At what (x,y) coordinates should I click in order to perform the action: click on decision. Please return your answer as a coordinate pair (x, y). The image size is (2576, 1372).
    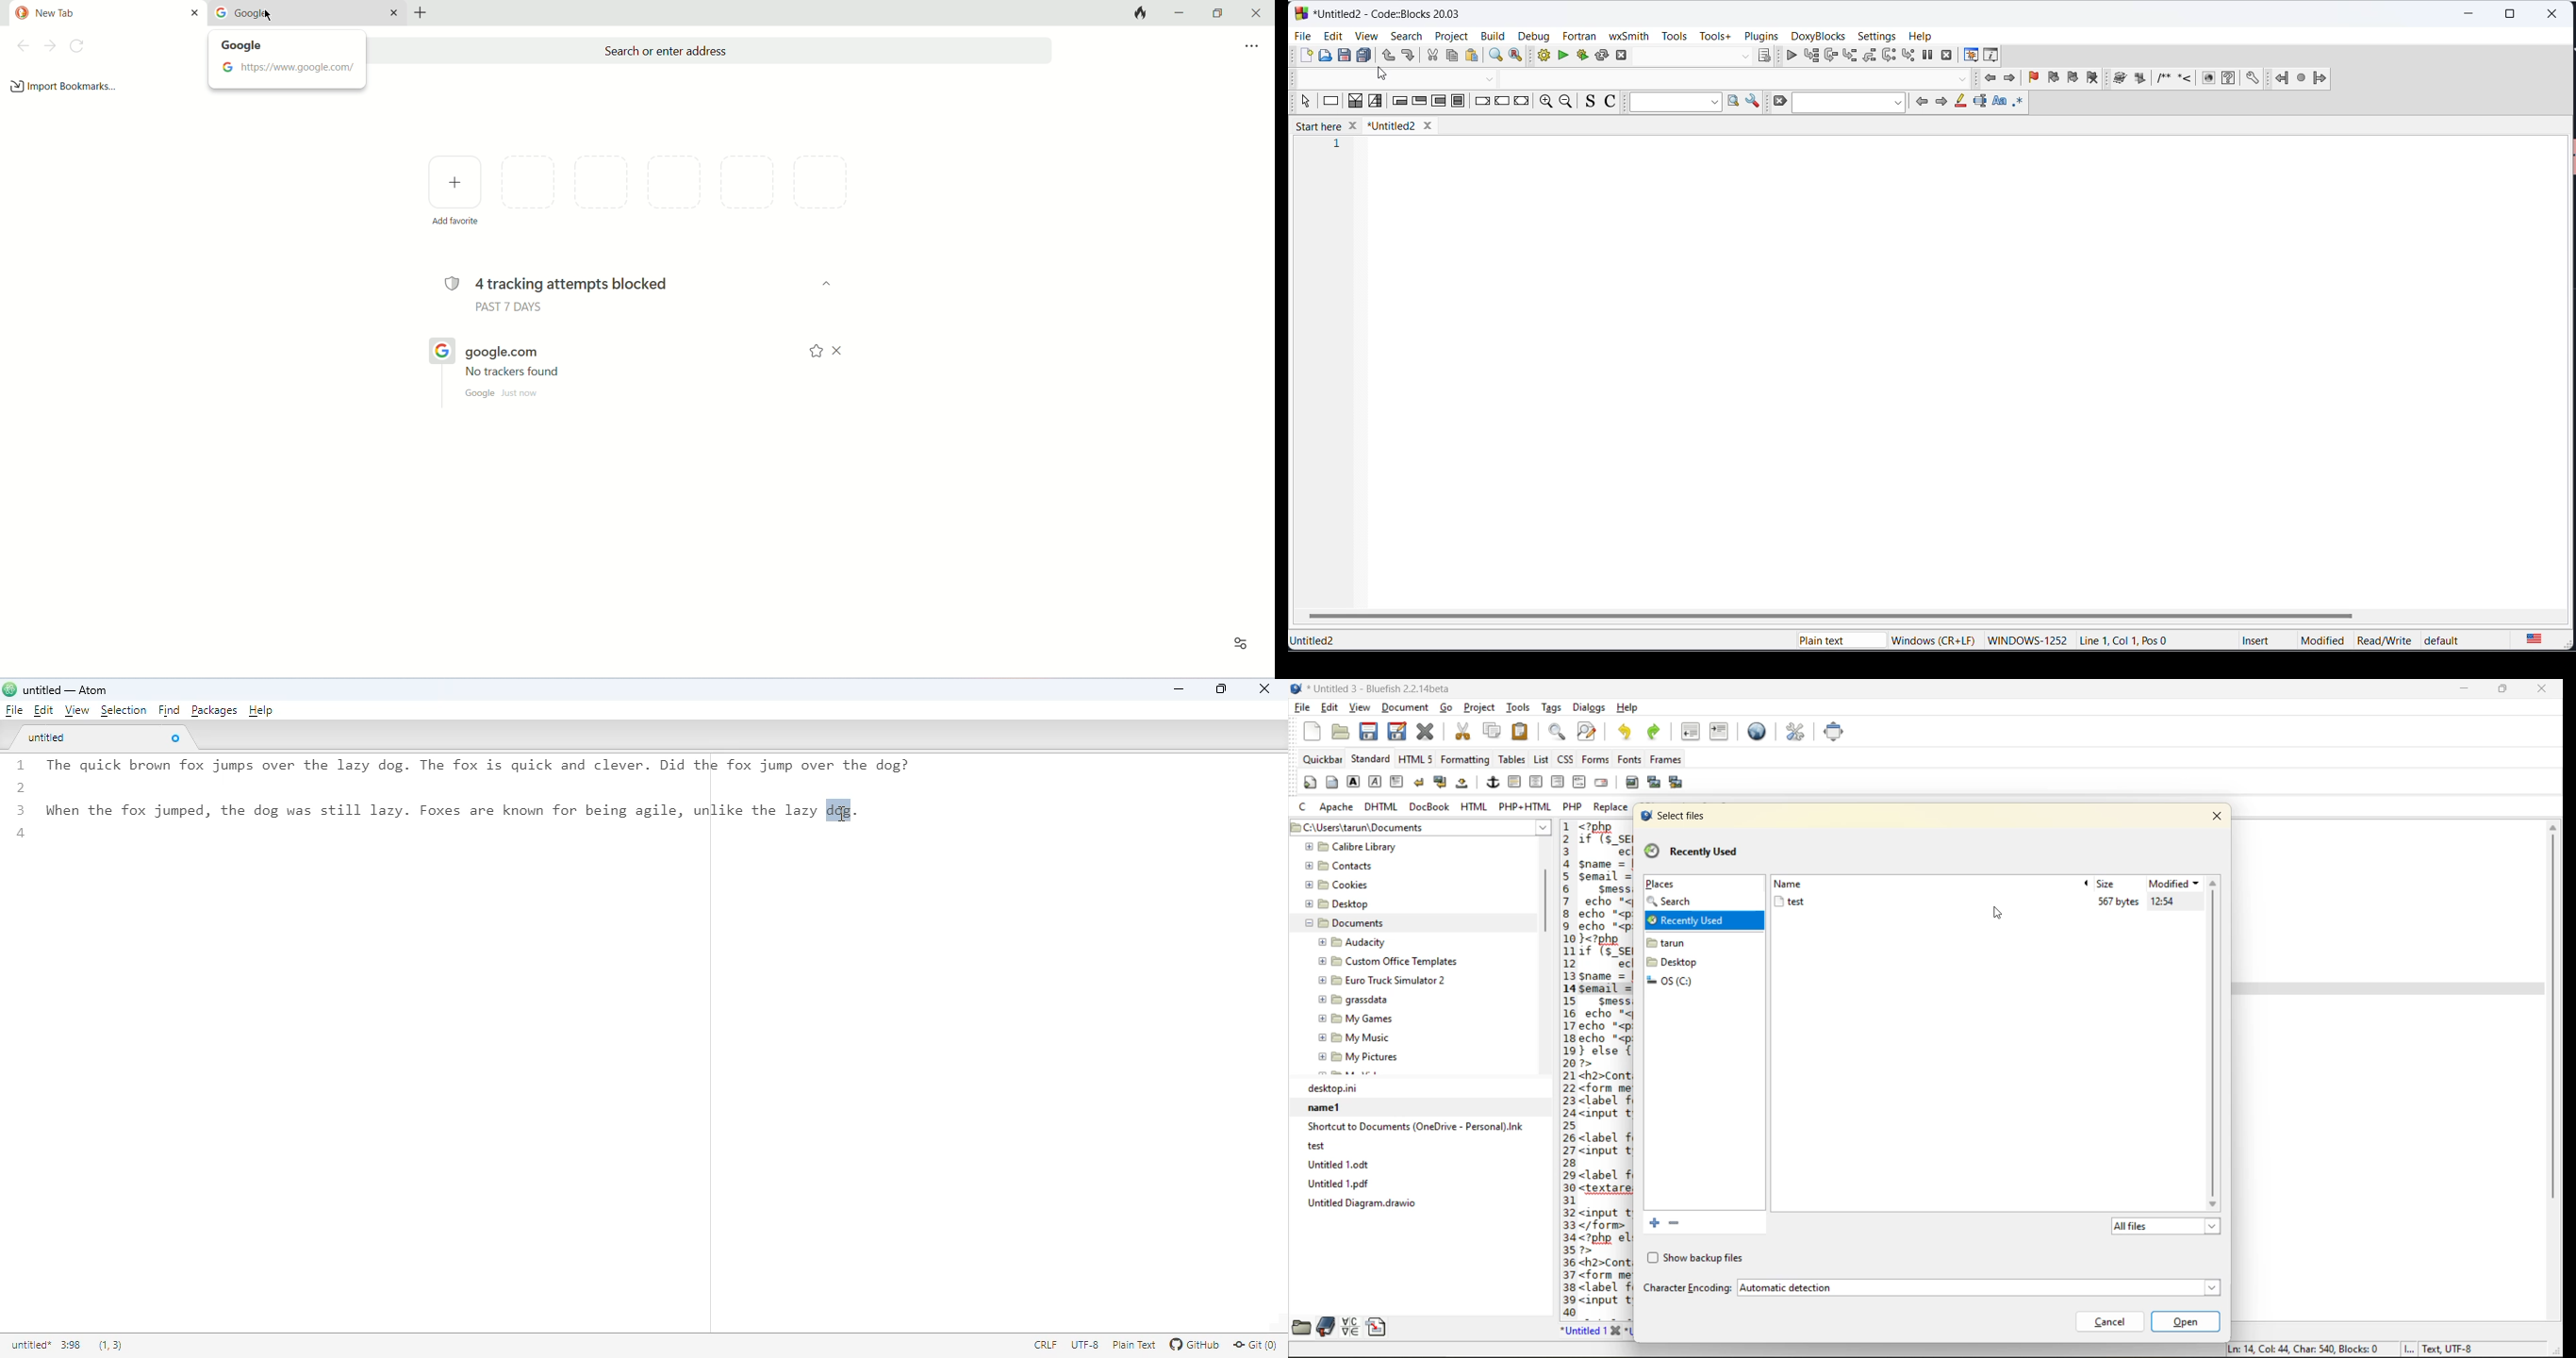
    Looking at the image, I should click on (1354, 100).